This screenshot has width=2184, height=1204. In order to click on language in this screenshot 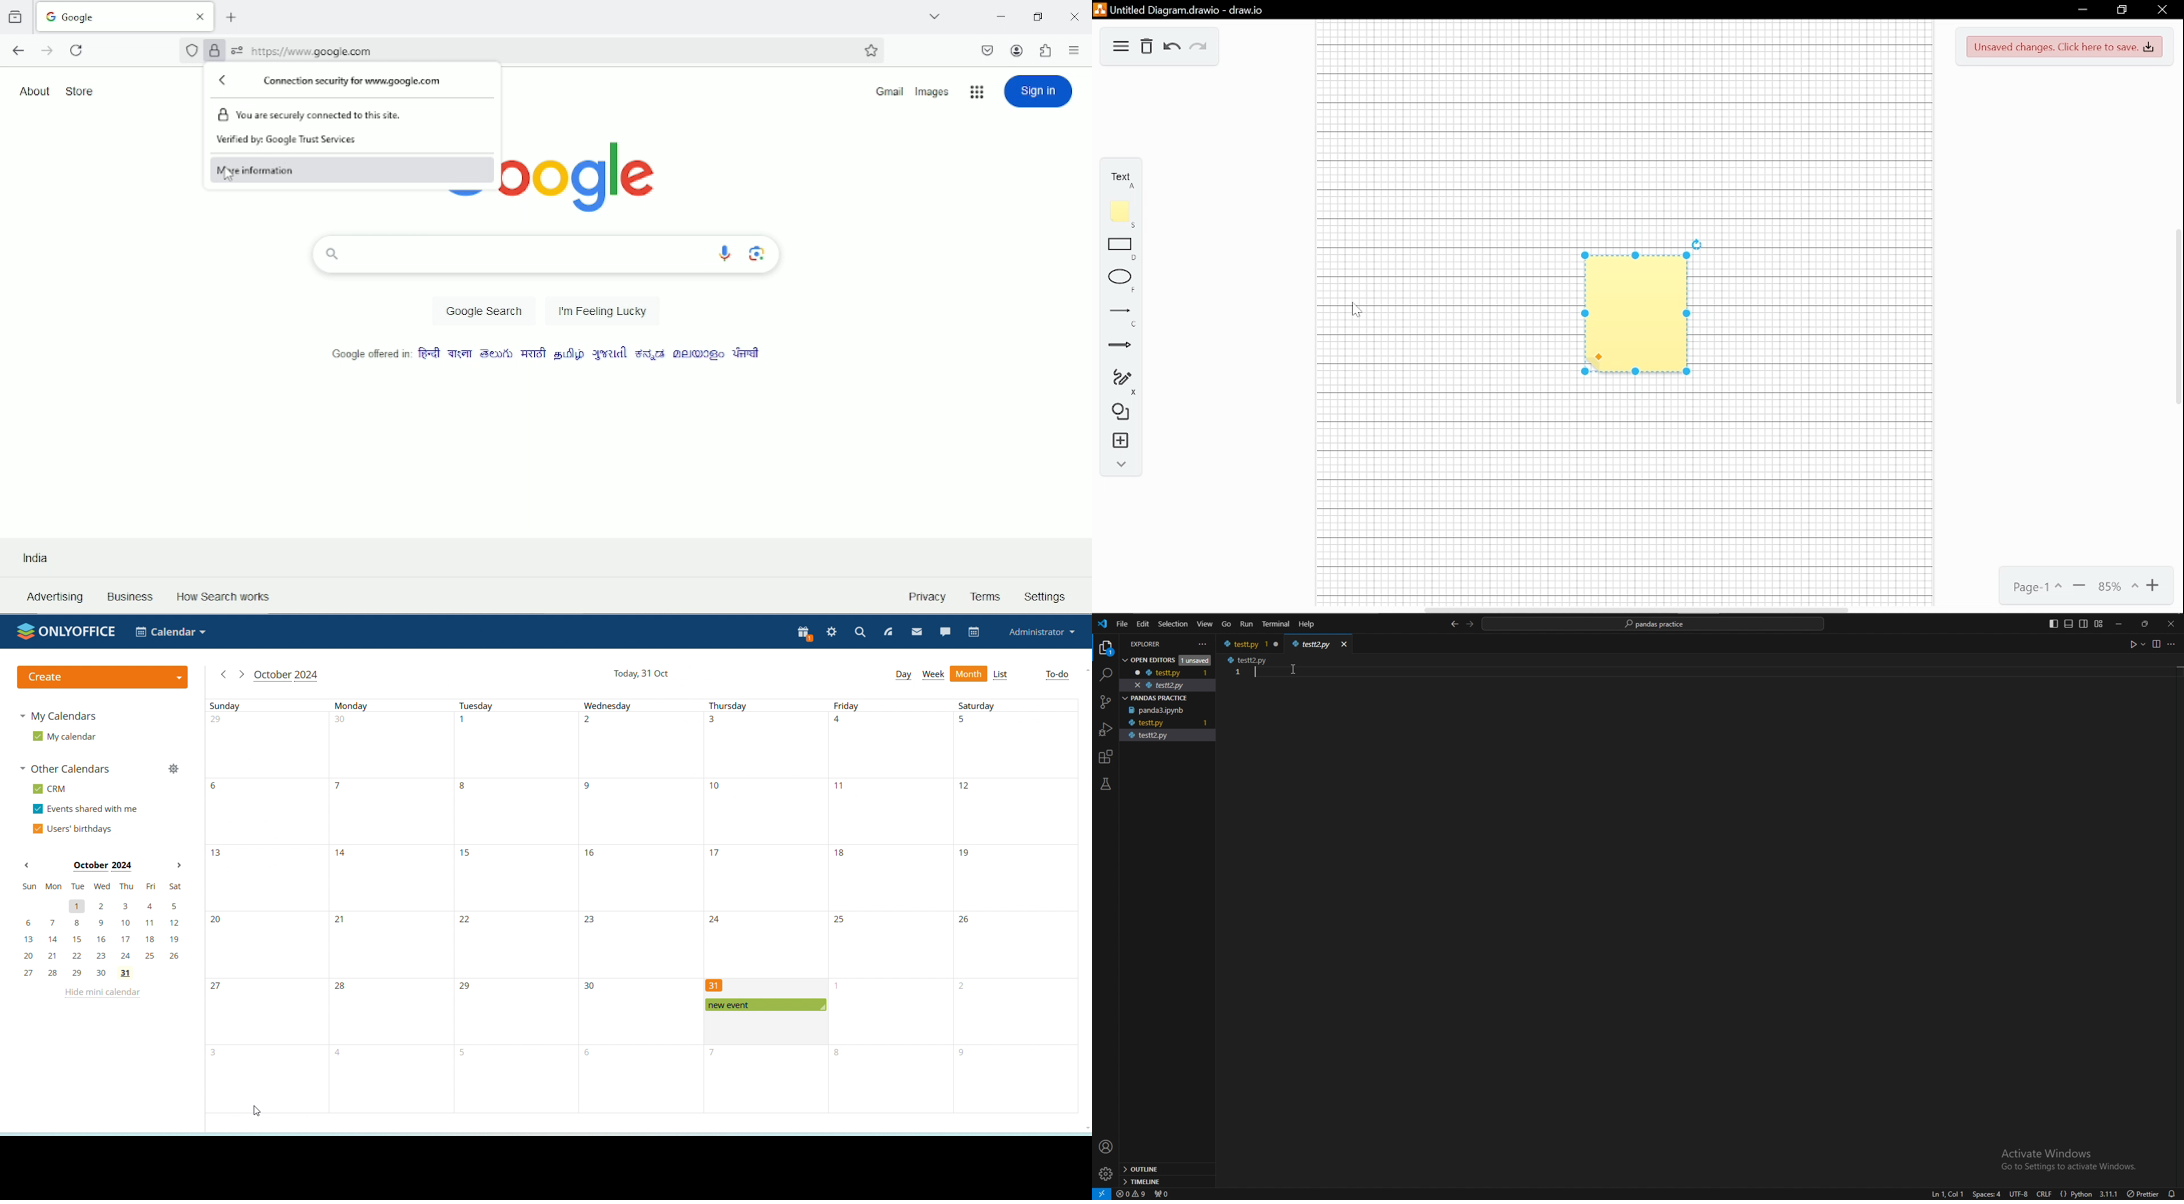, I will do `click(608, 355)`.